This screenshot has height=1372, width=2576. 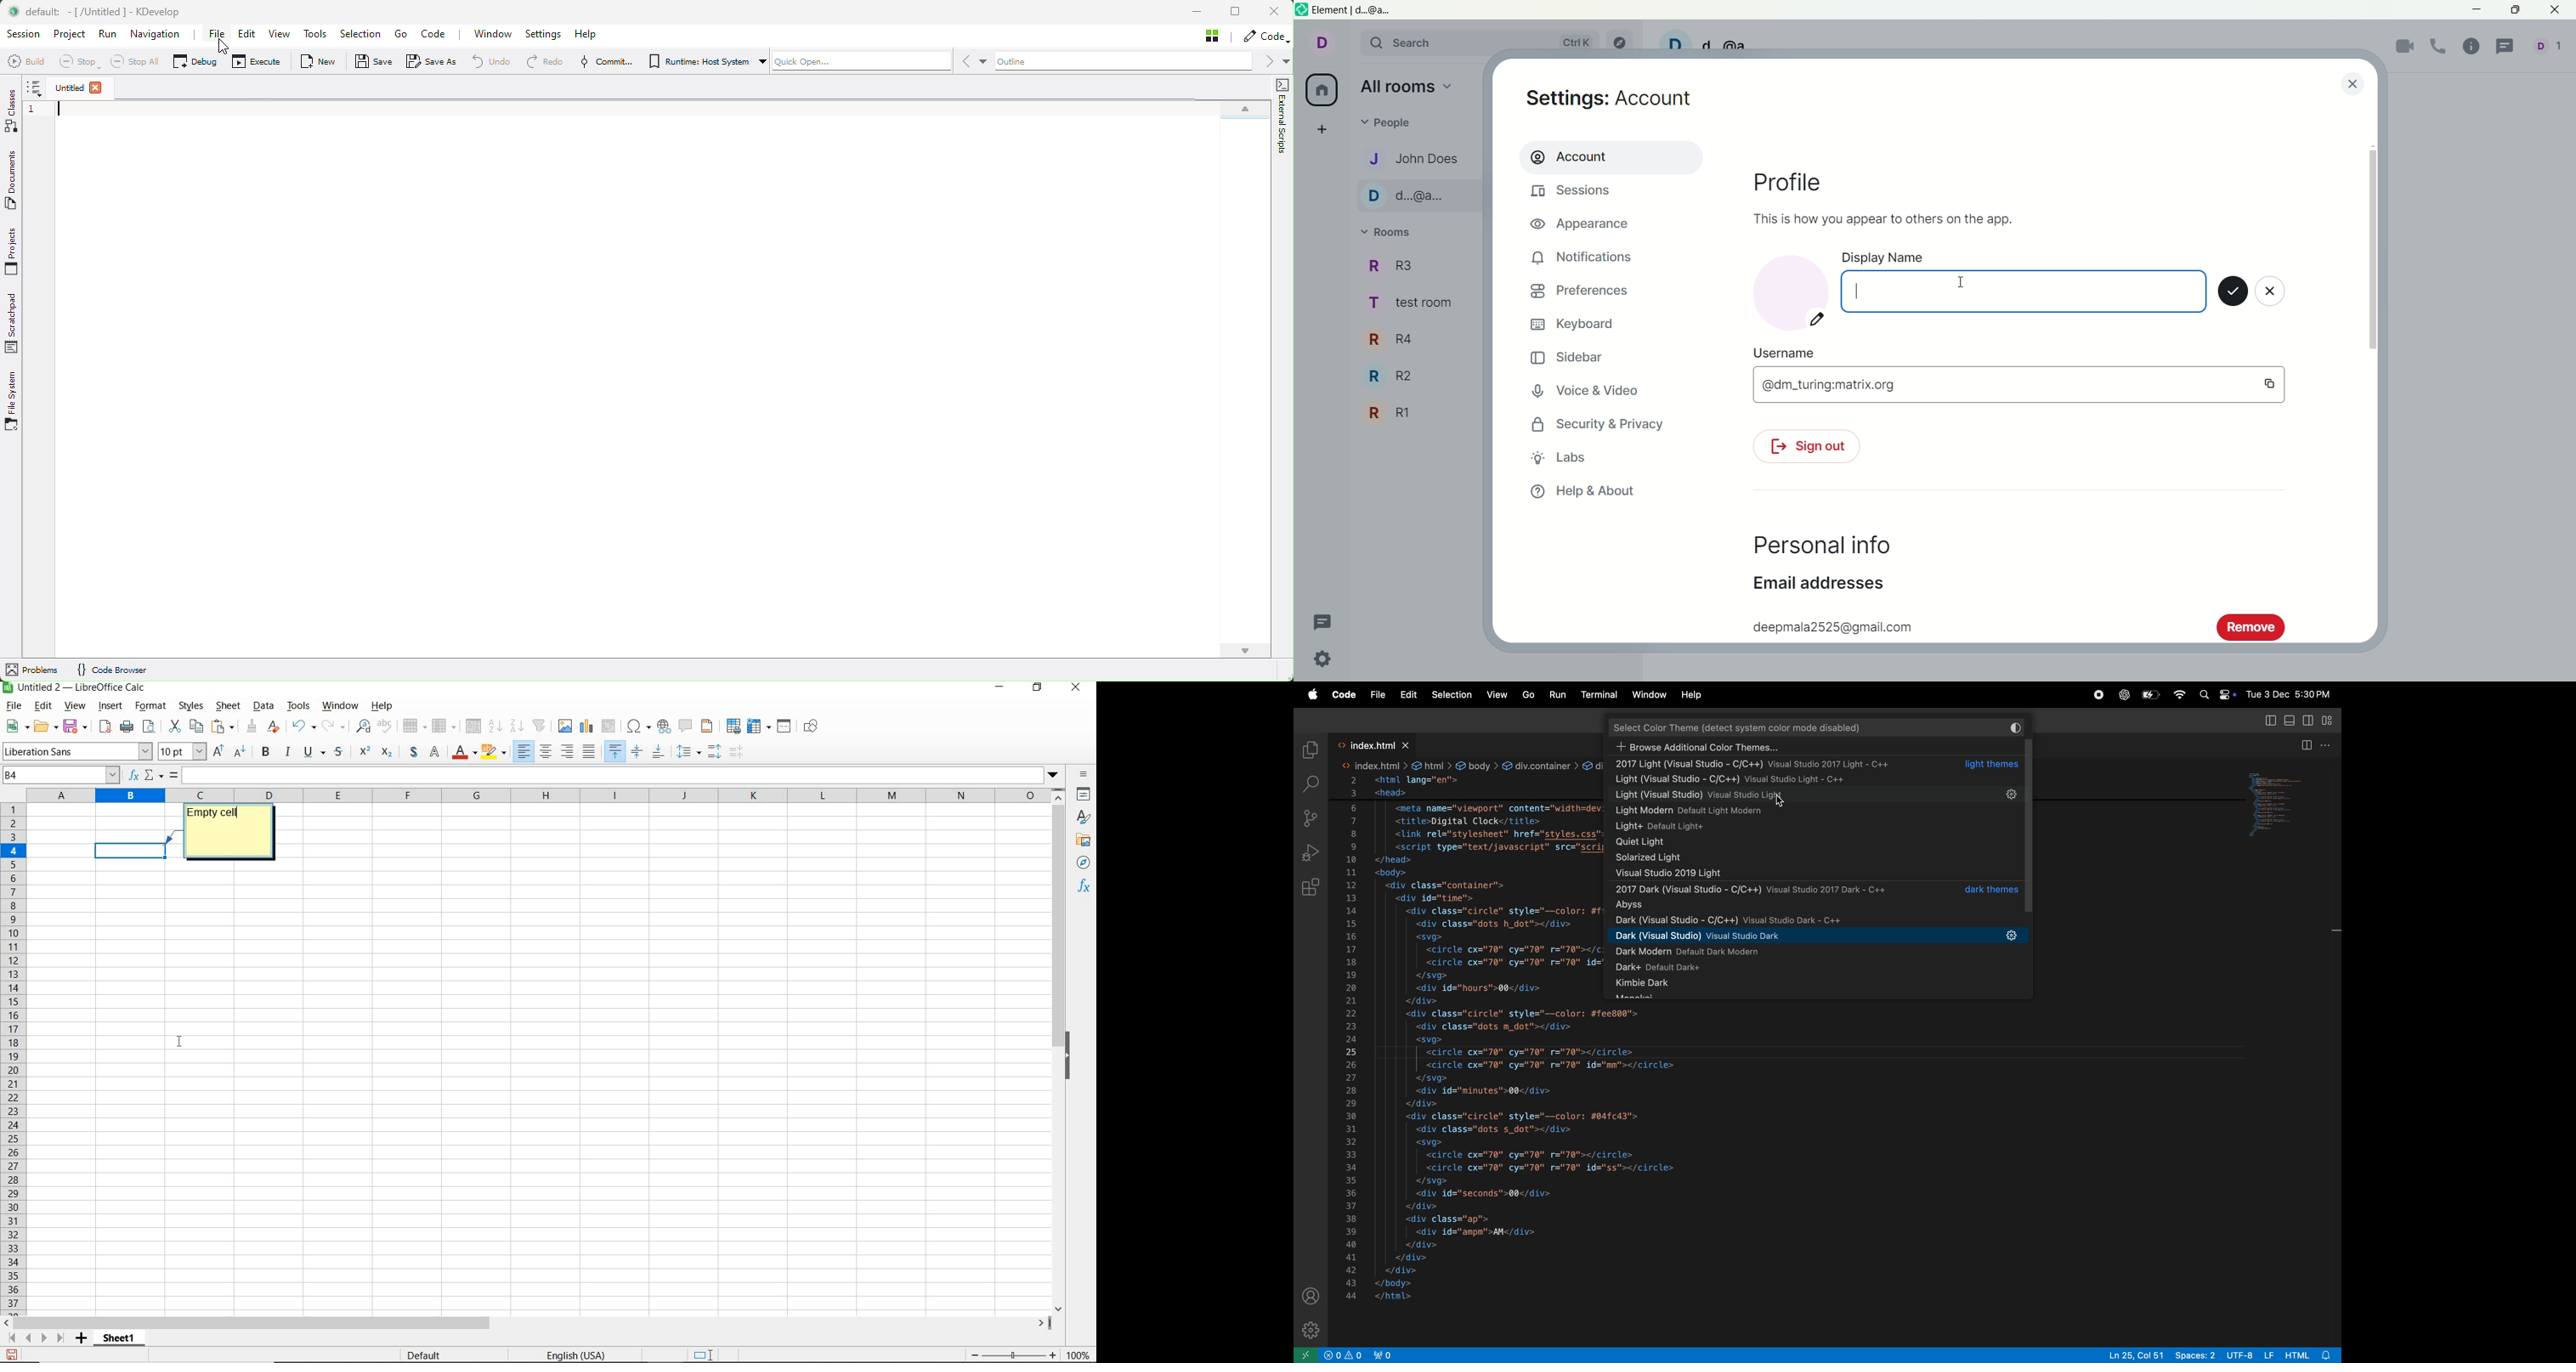 What do you see at coordinates (362, 750) in the screenshot?
I see `Superscript: Used to write exponents` at bounding box center [362, 750].